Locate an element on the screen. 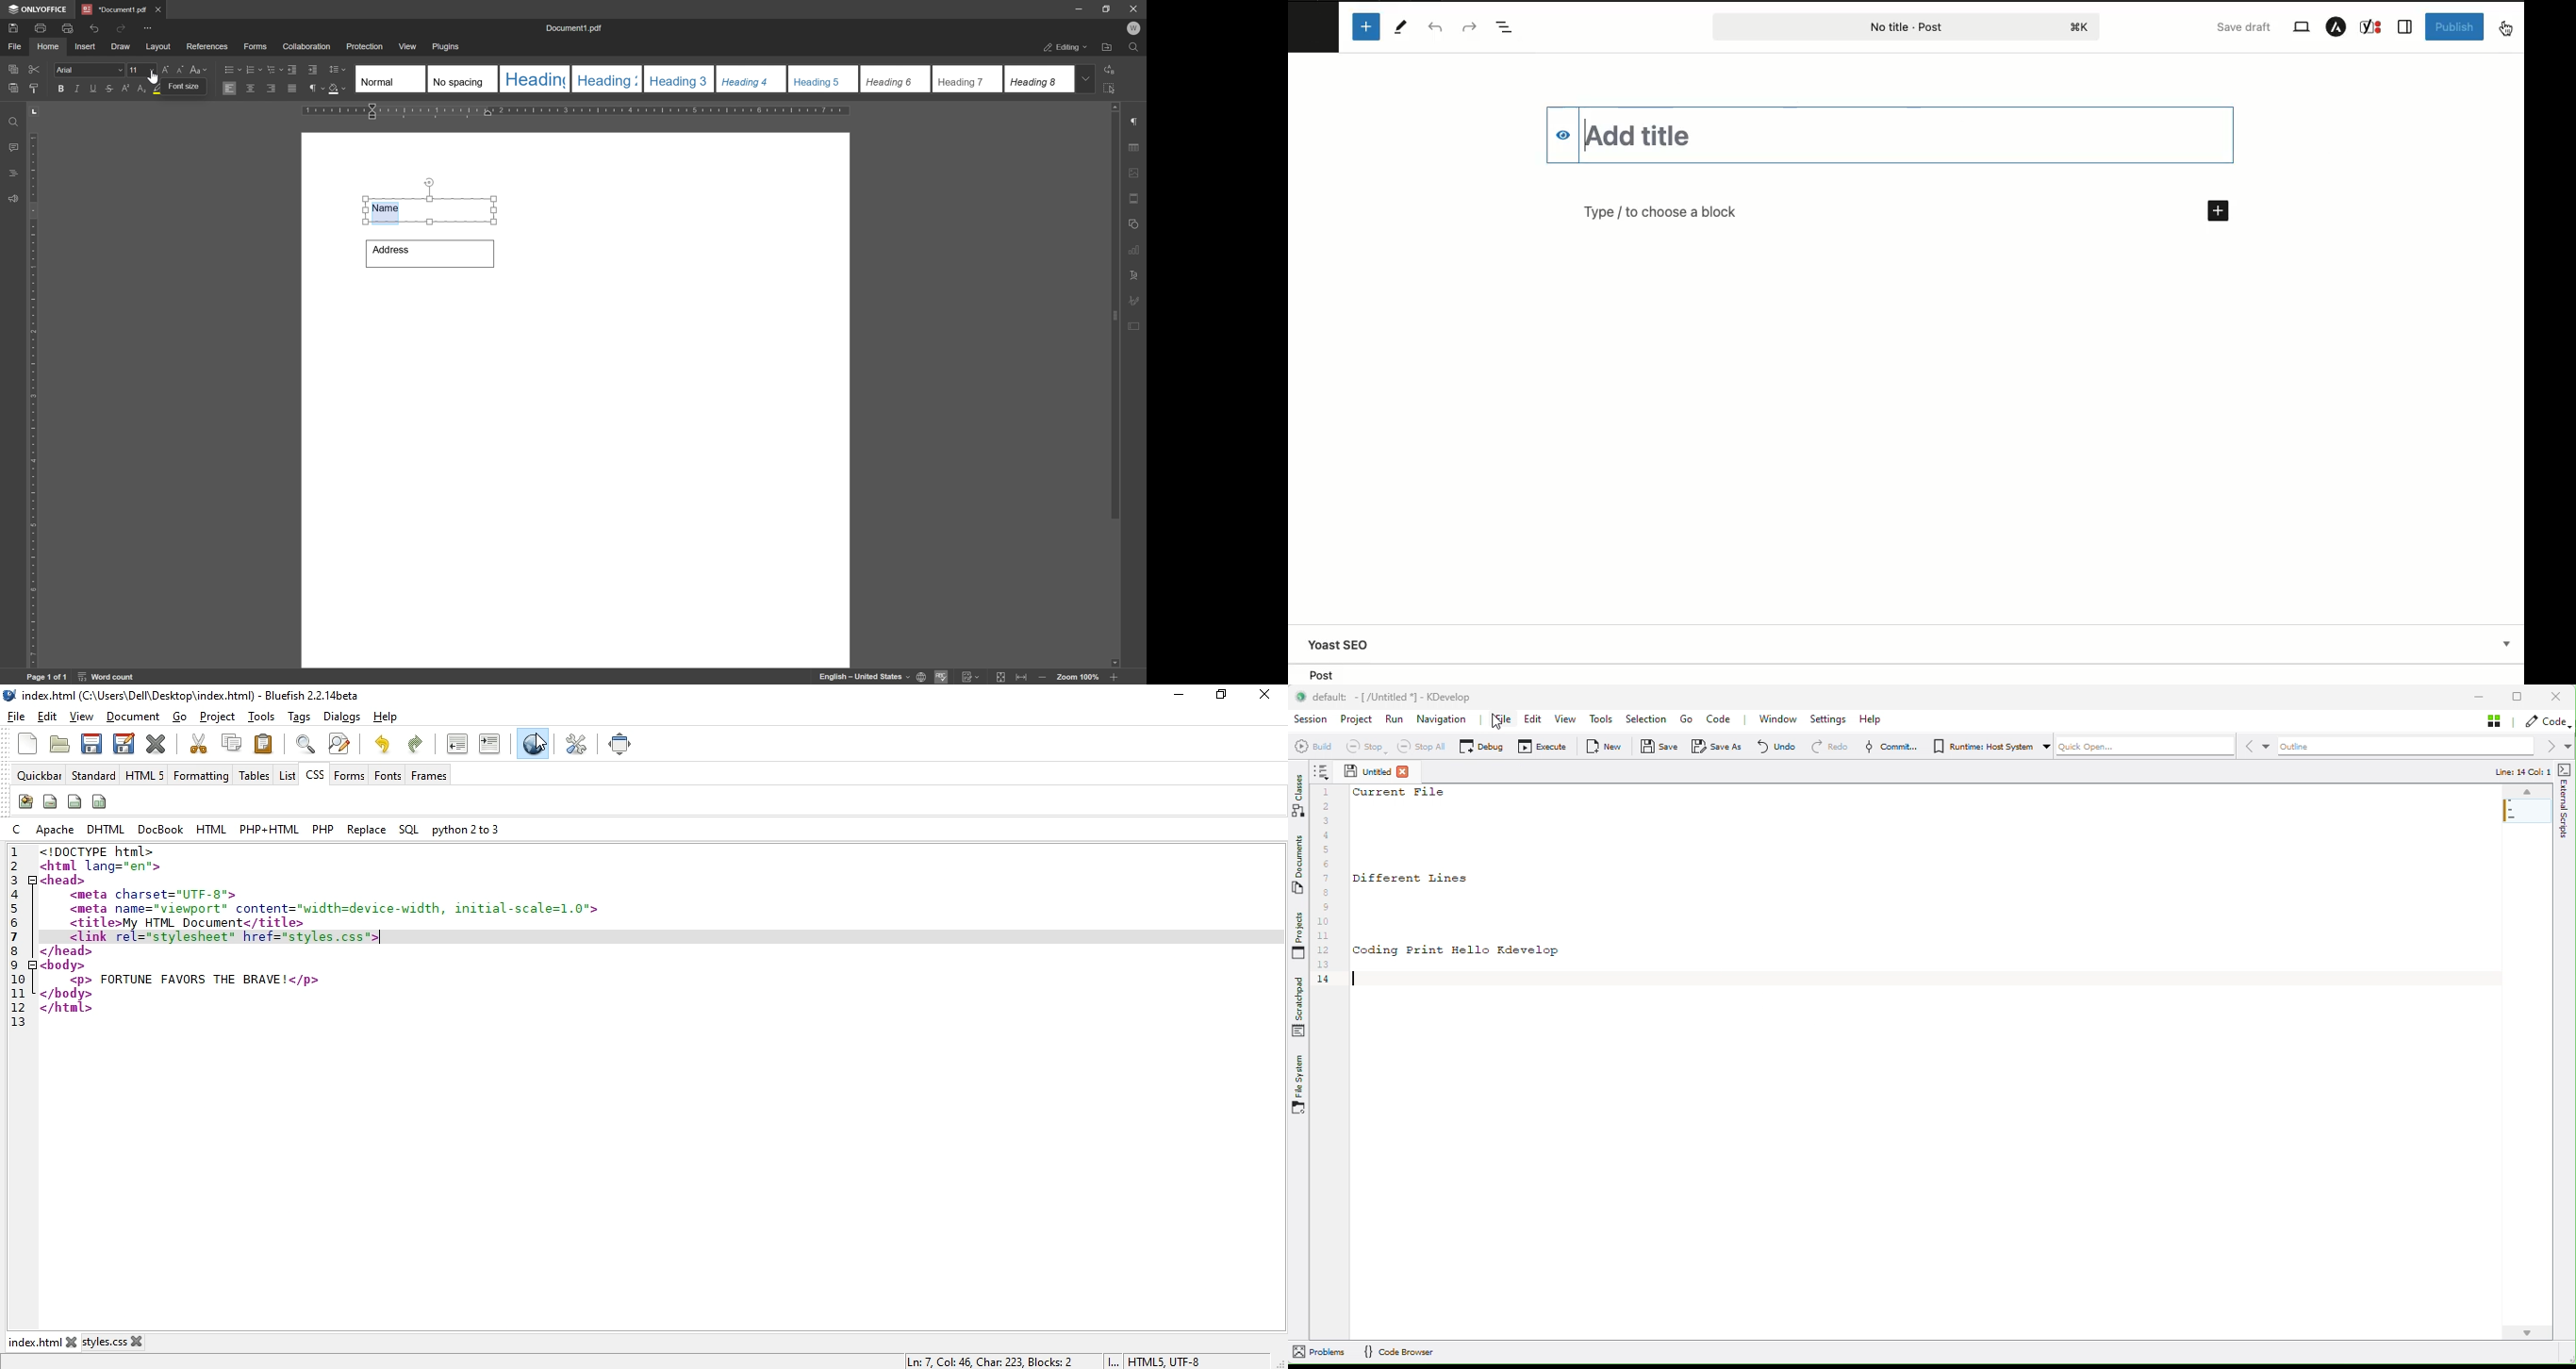 The width and height of the screenshot is (2576, 1372). signature settings is located at coordinates (1137, 301).